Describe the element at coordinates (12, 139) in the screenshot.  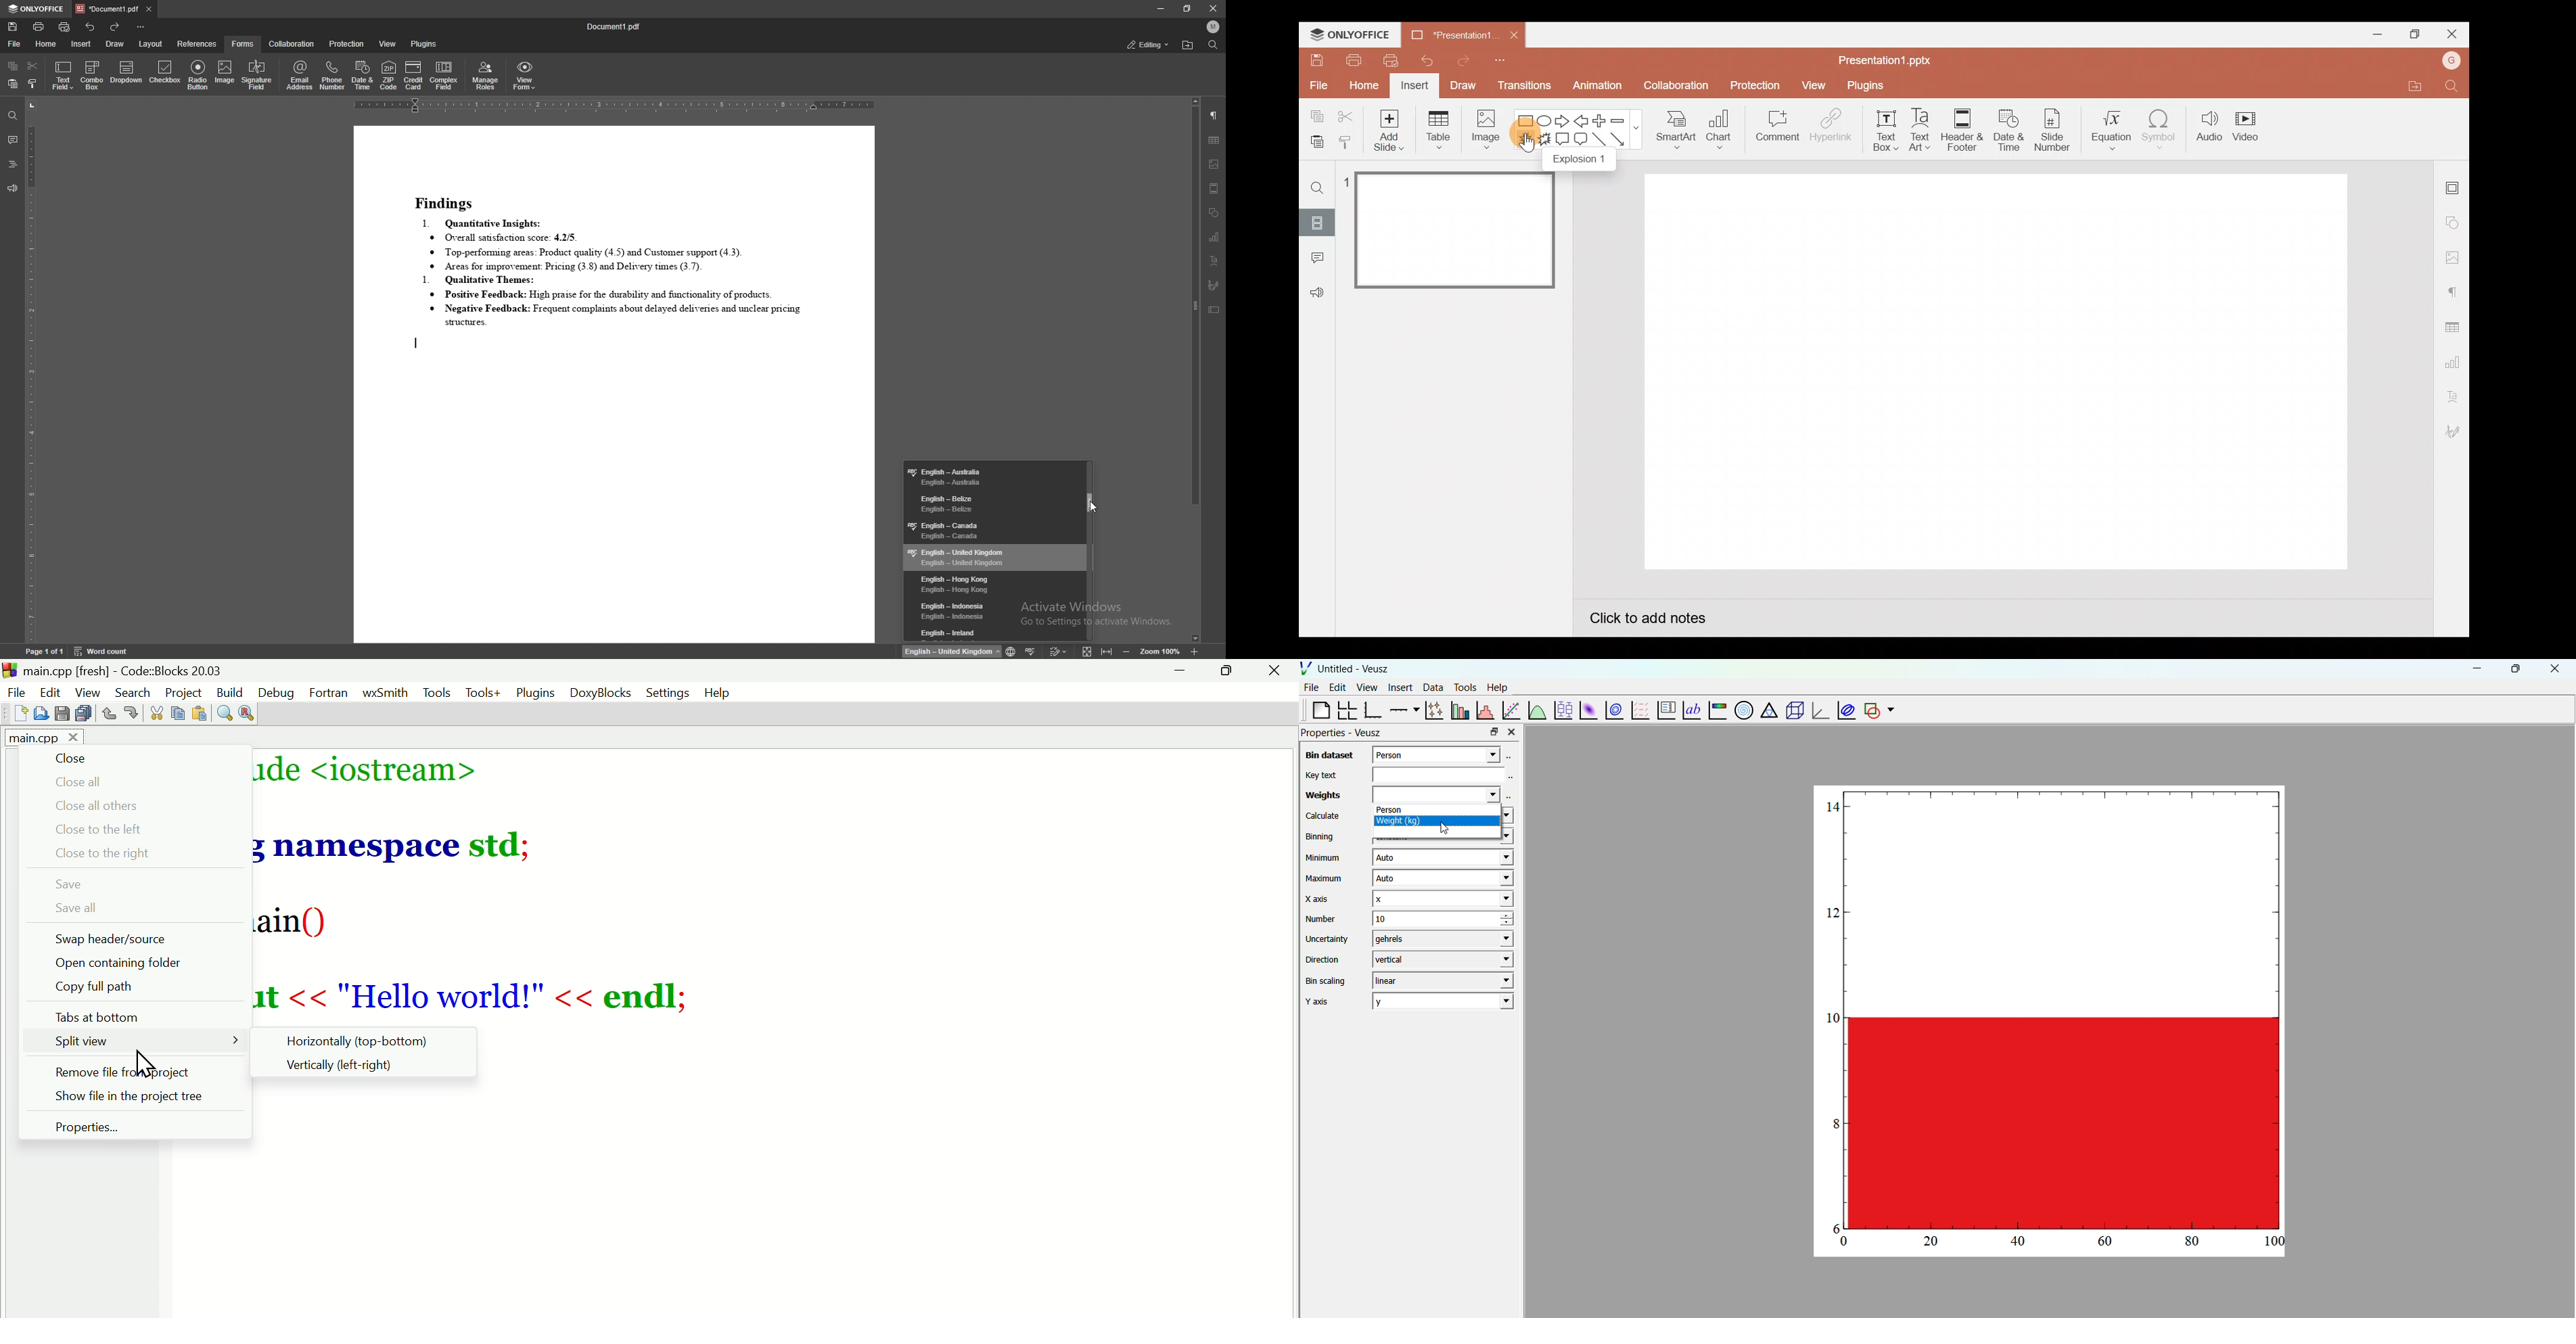
I see `comment` at that location.